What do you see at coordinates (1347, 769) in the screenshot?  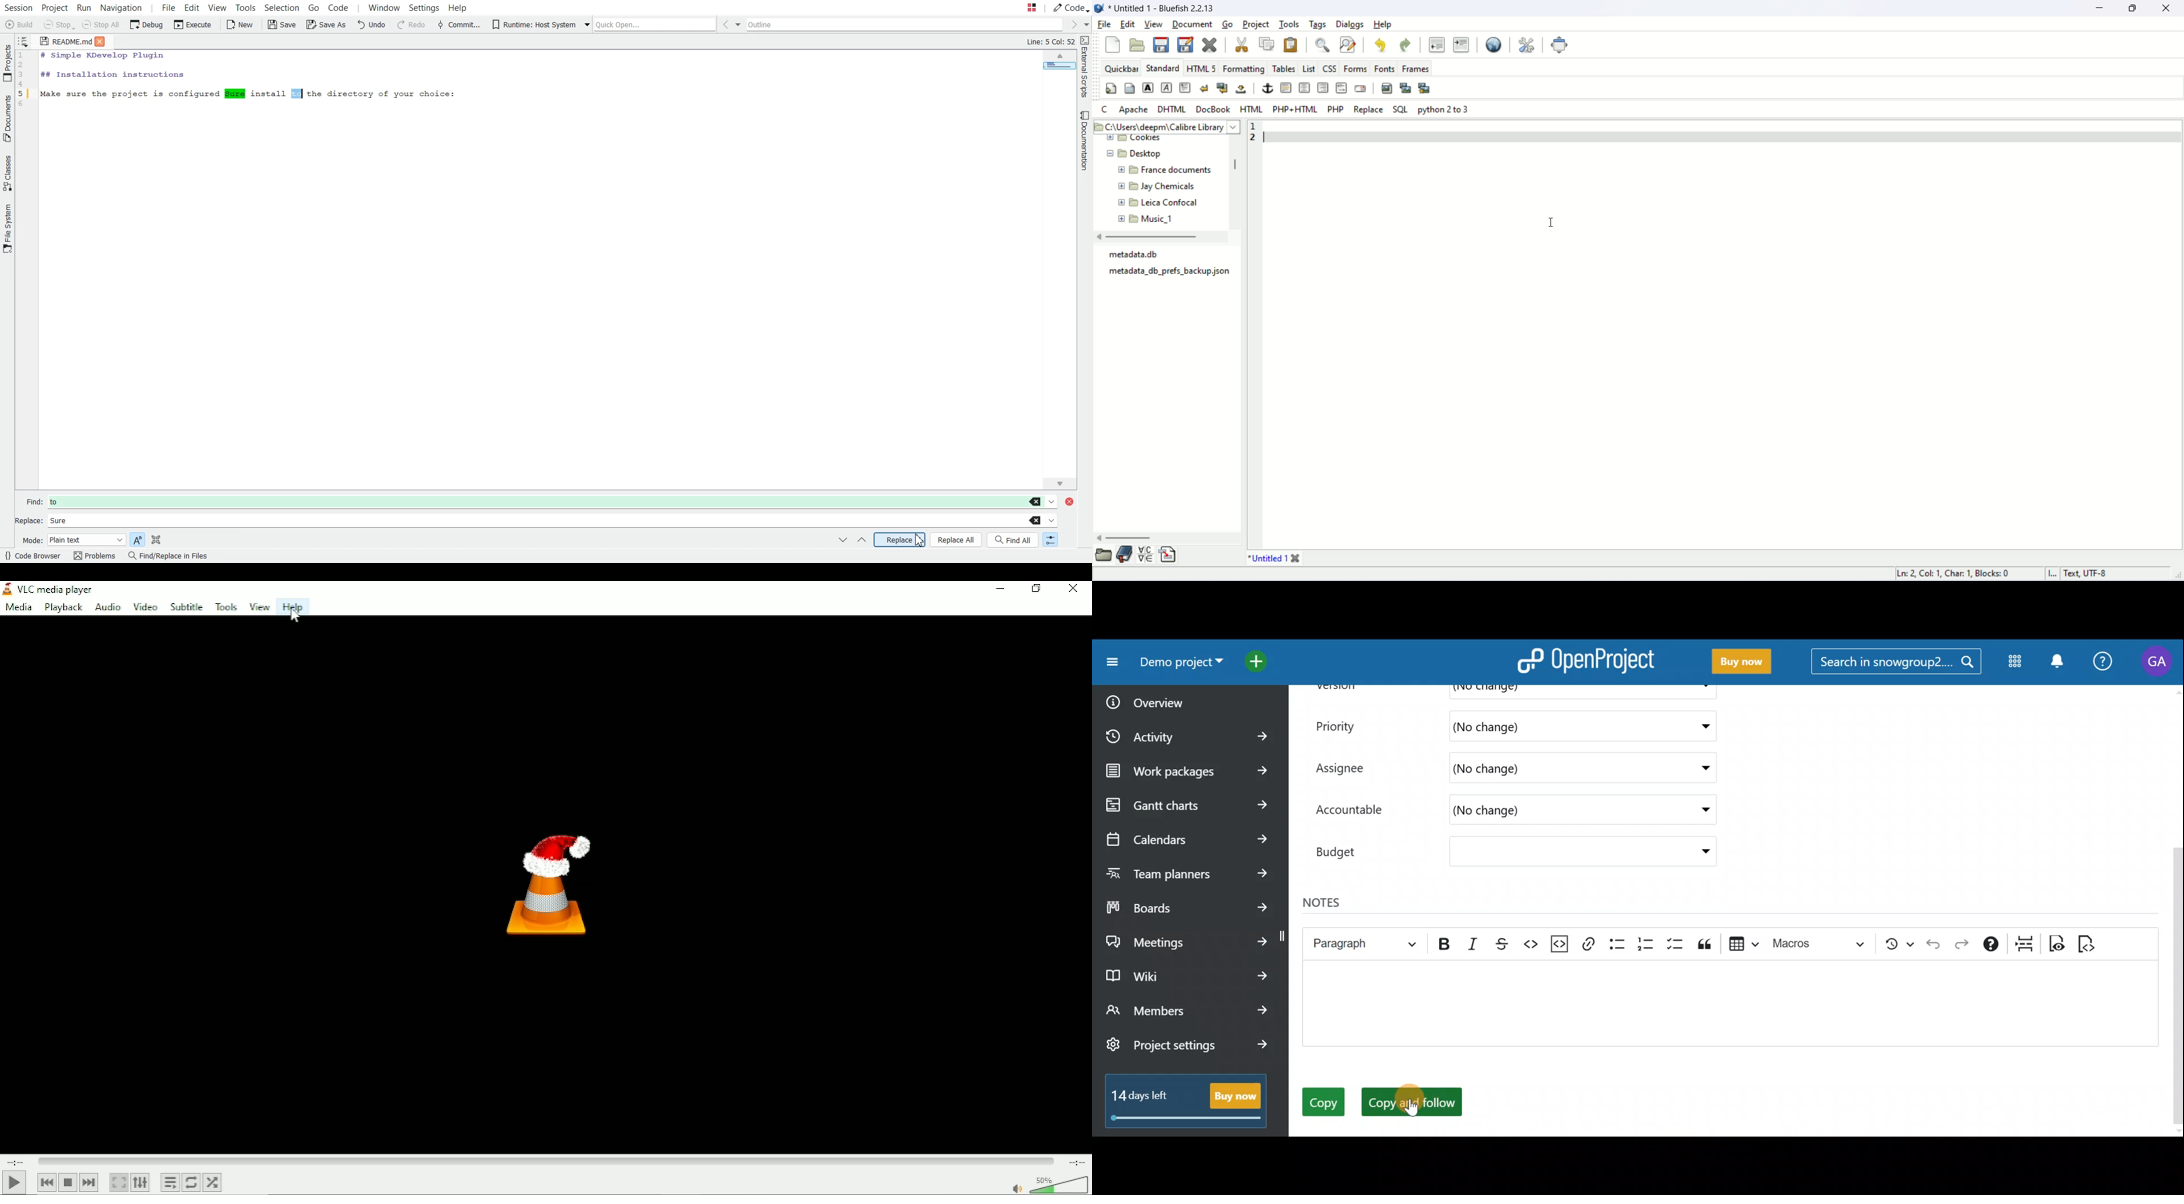 I see `Assignee` at bounding box center [1347, 769].